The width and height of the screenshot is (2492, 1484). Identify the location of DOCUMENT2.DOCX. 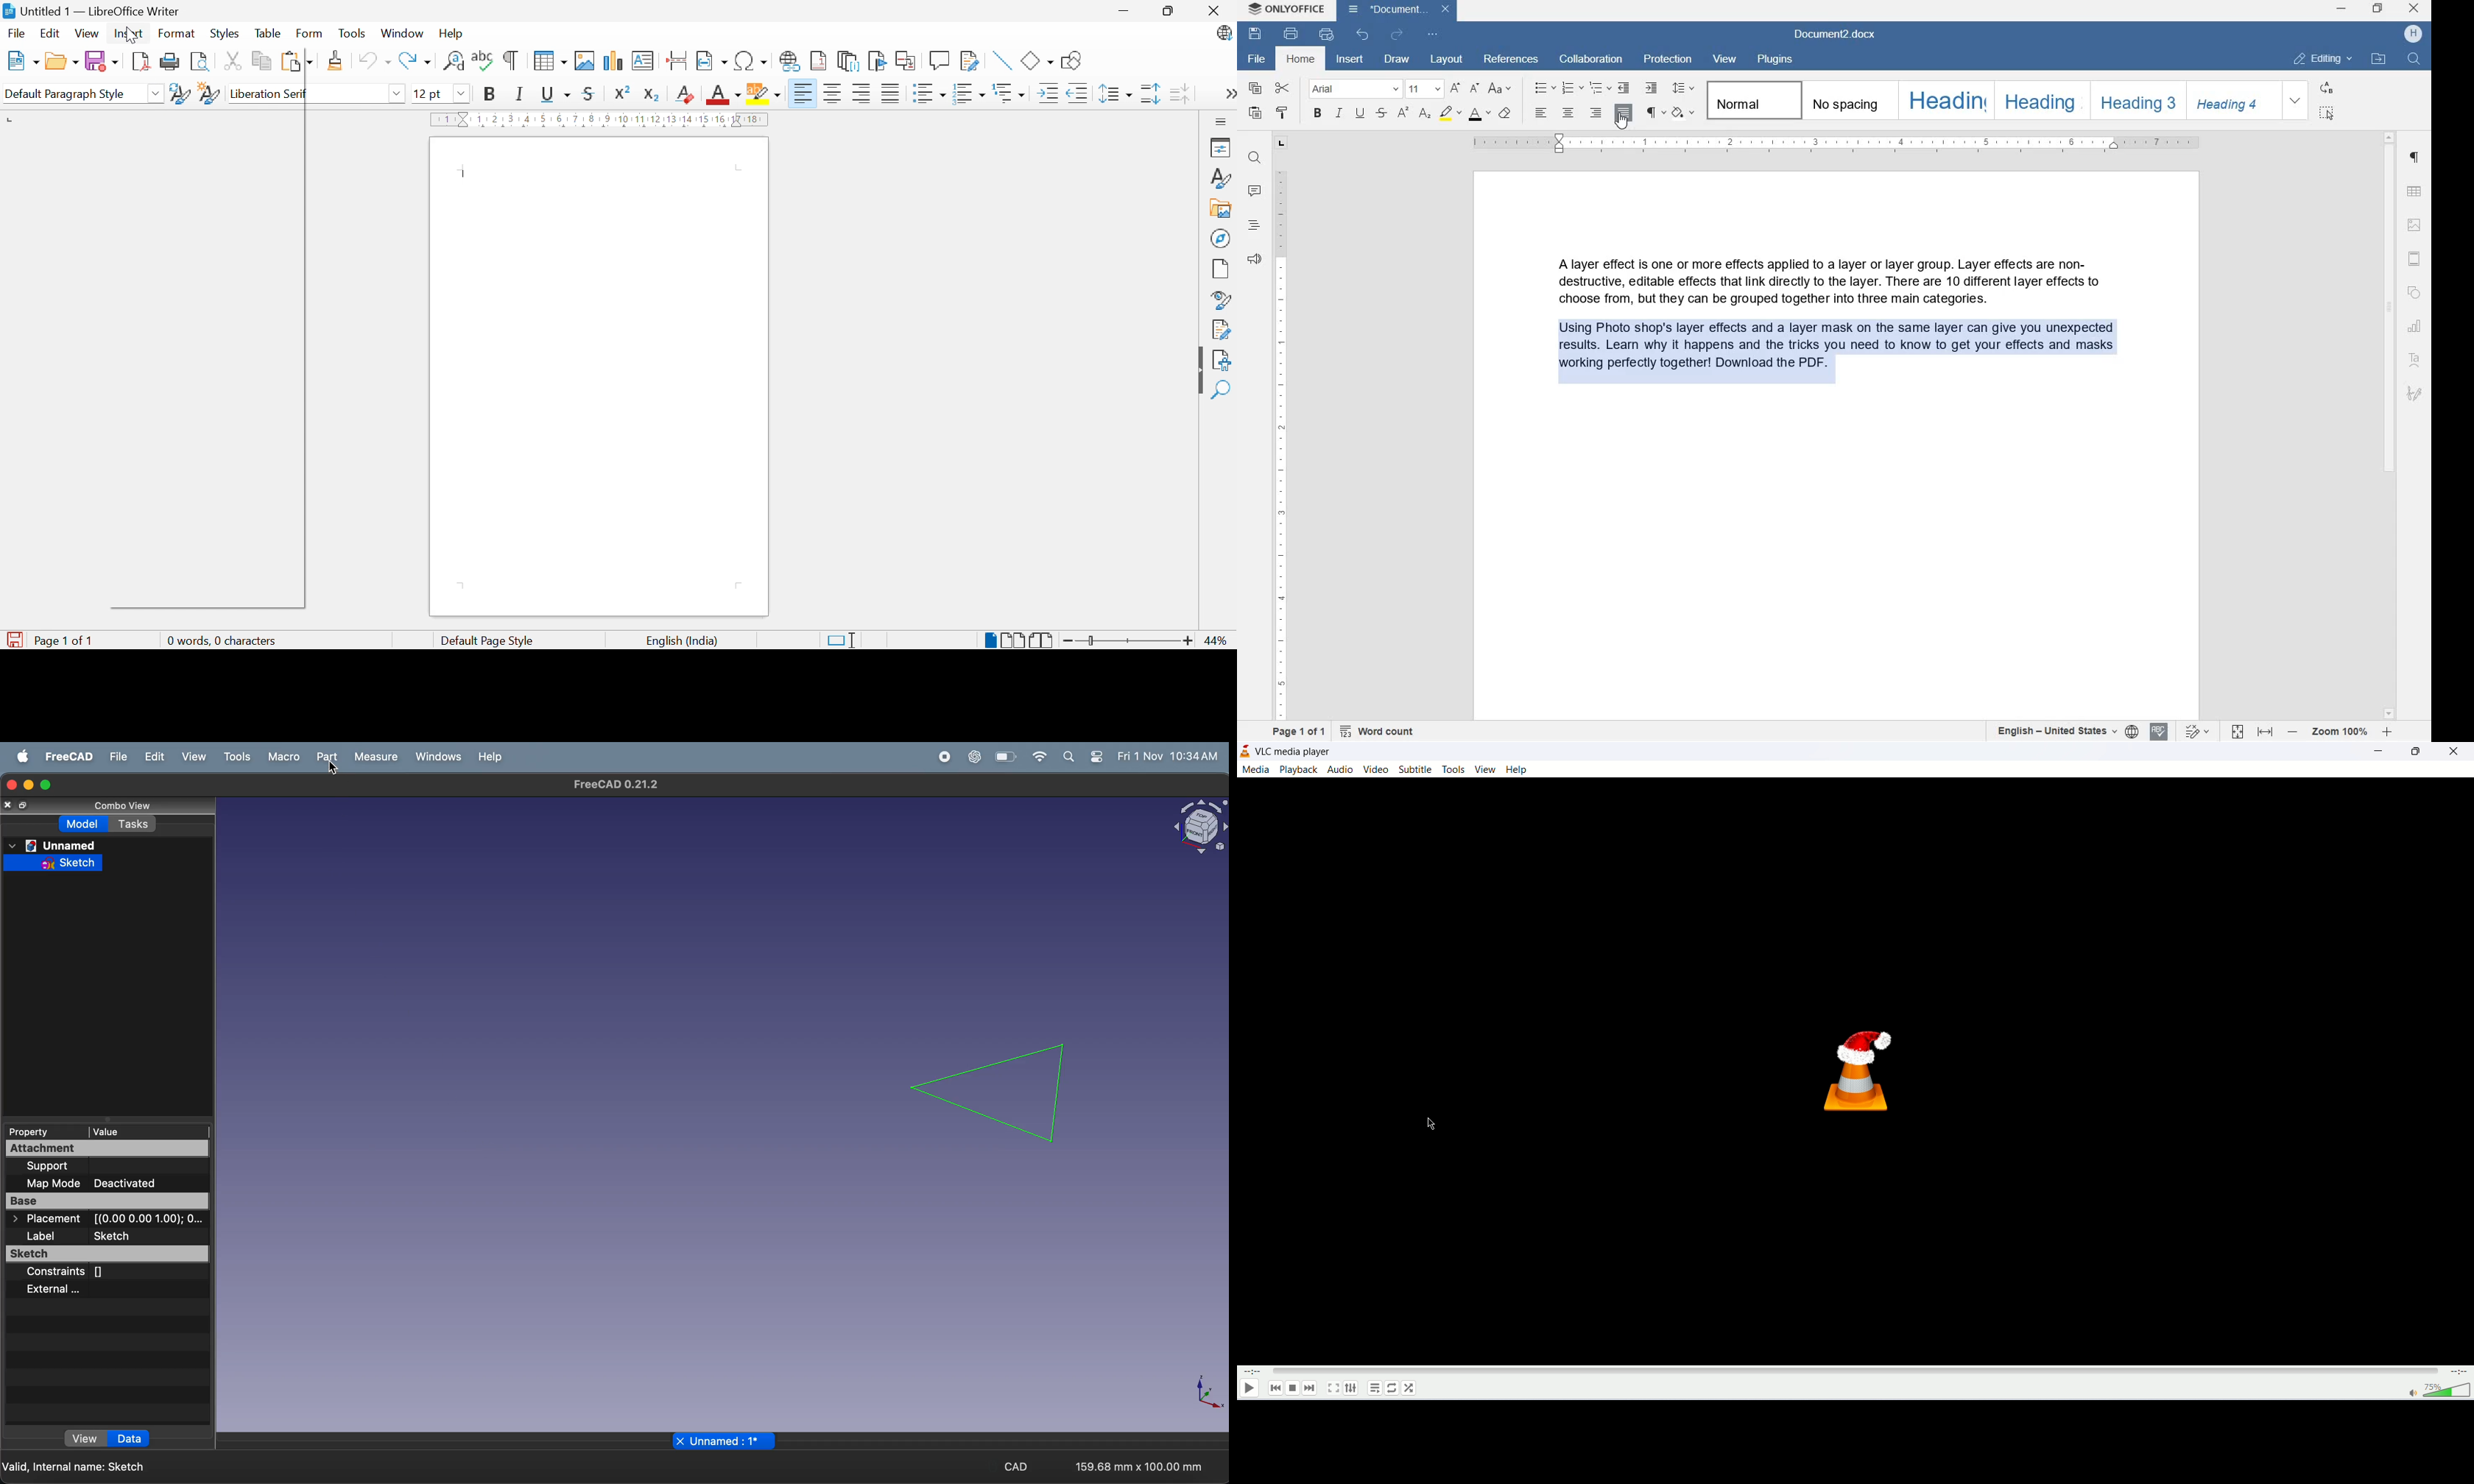
(1838, 35).